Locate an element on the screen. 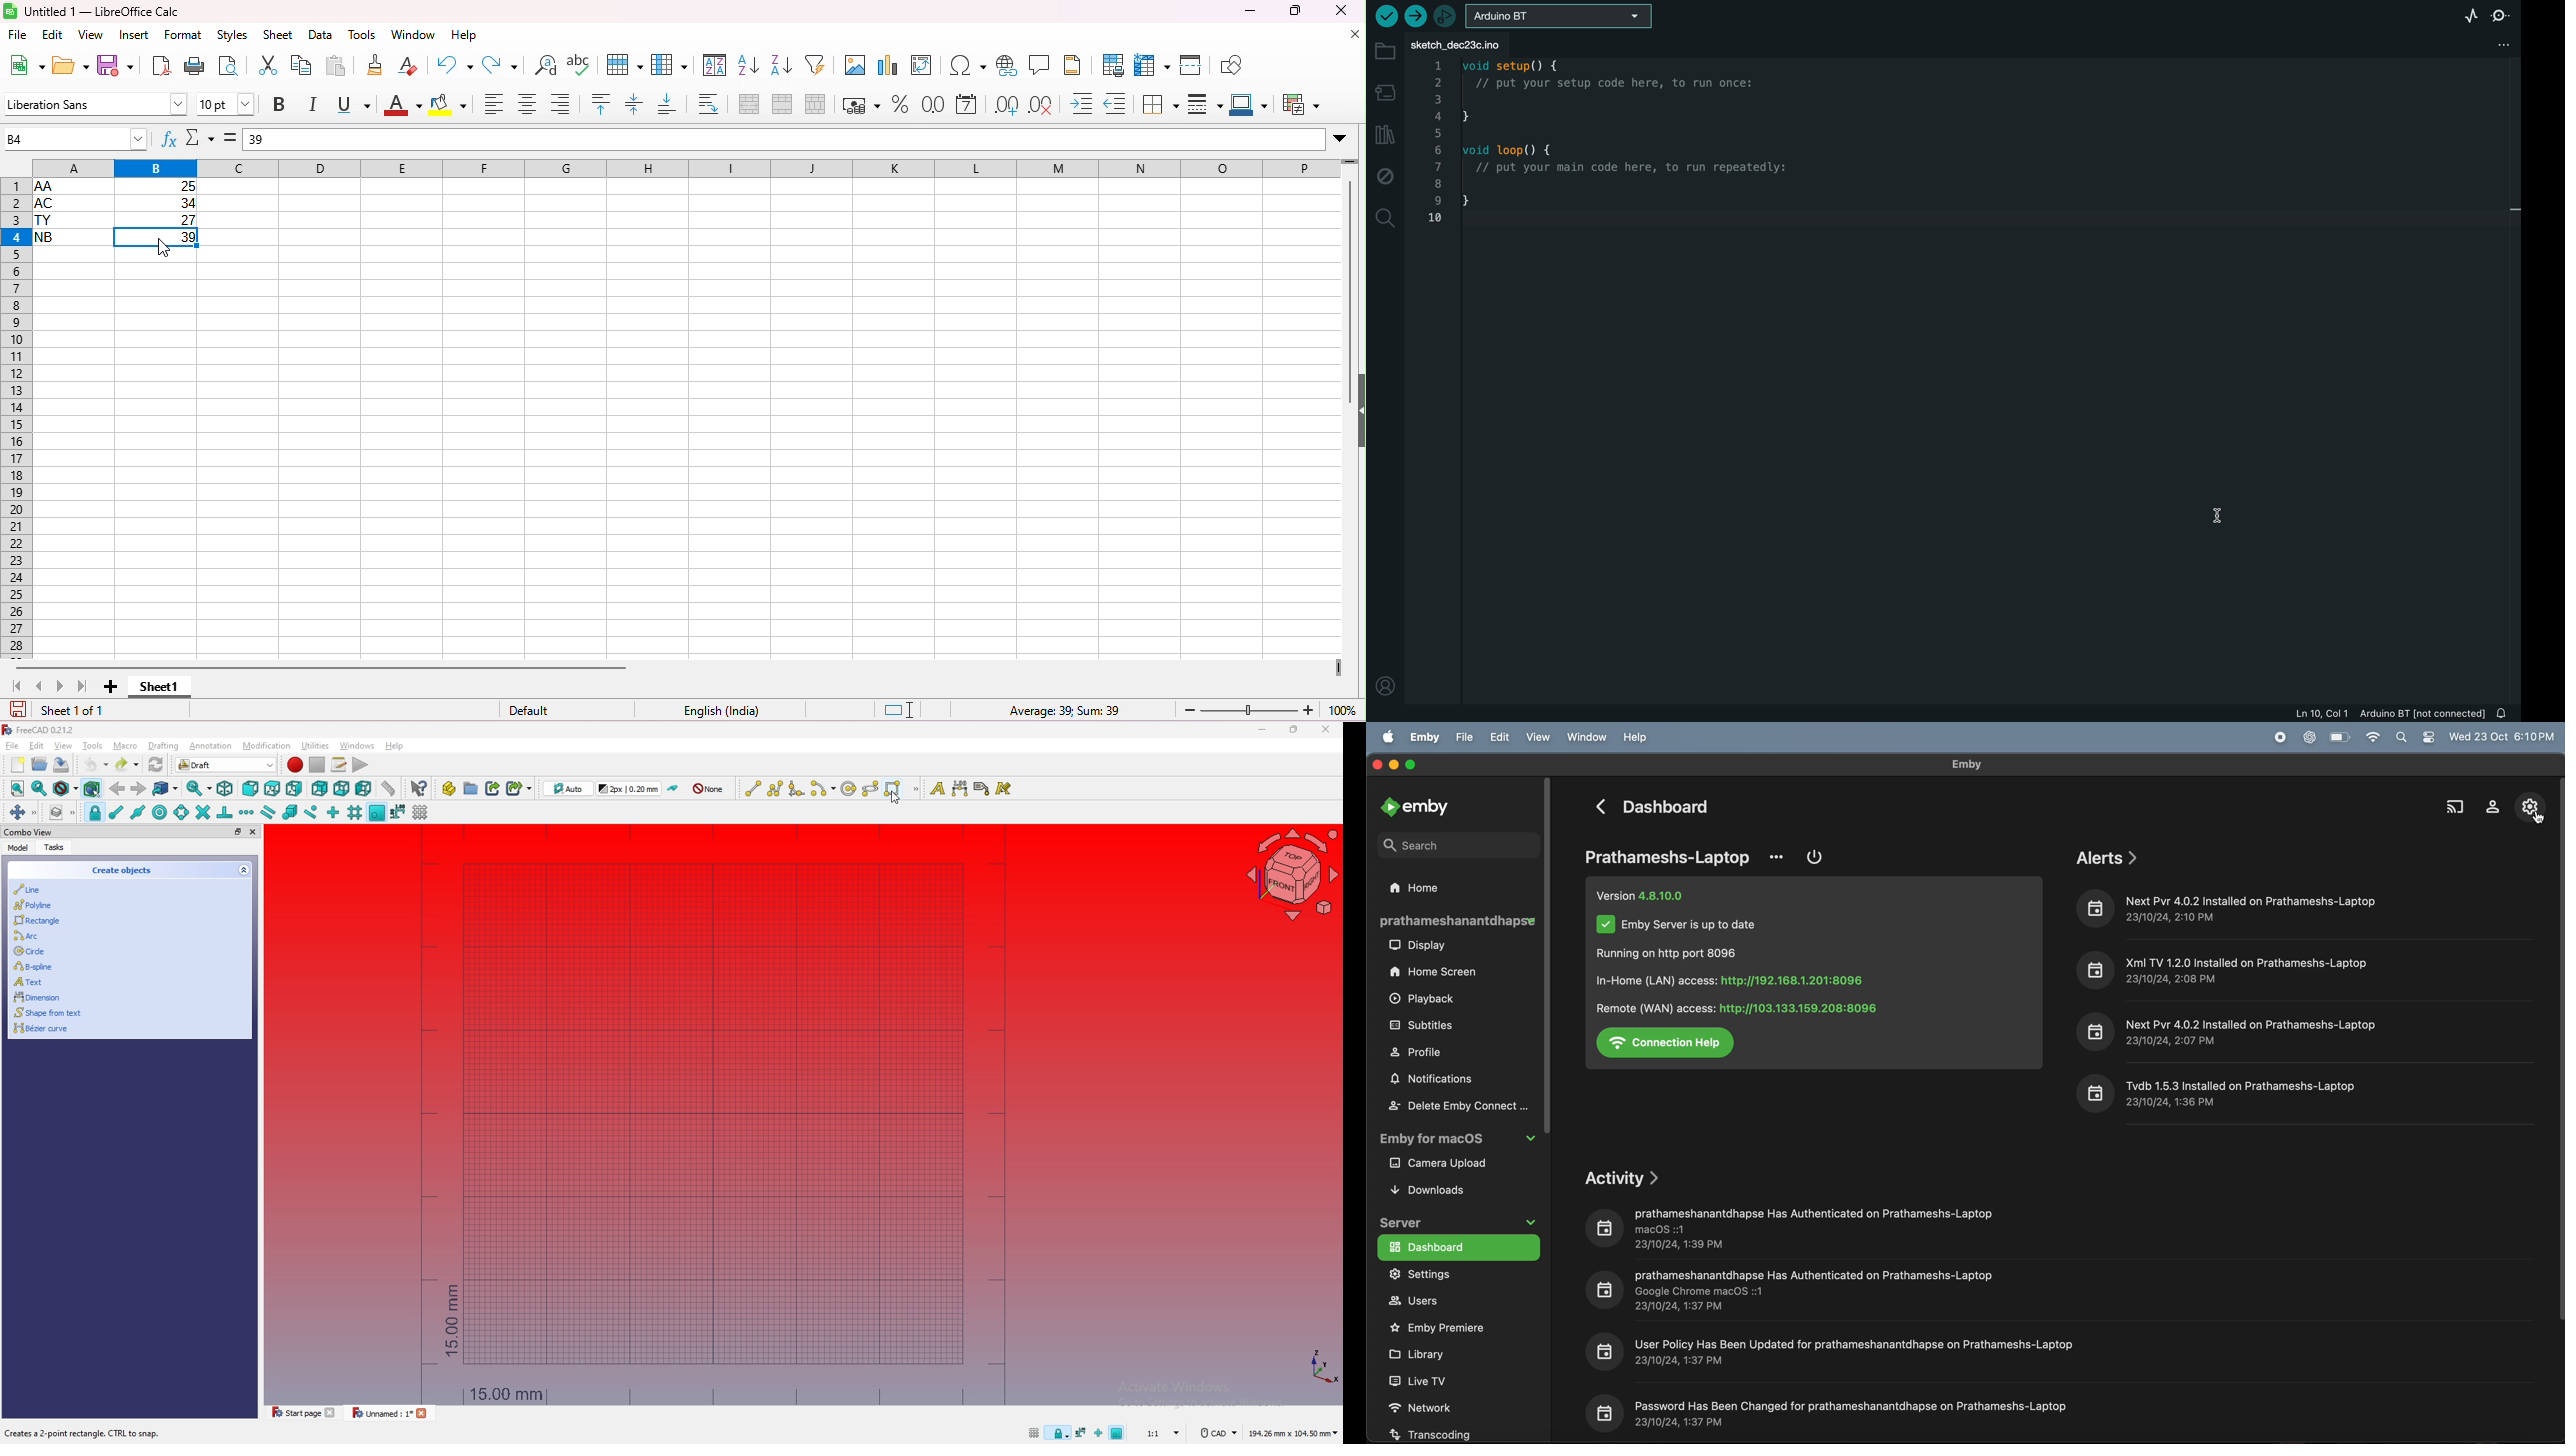 Image resolution: width=2576 pixels, height=1456 pixels. top is located at coordinates (272, 788).